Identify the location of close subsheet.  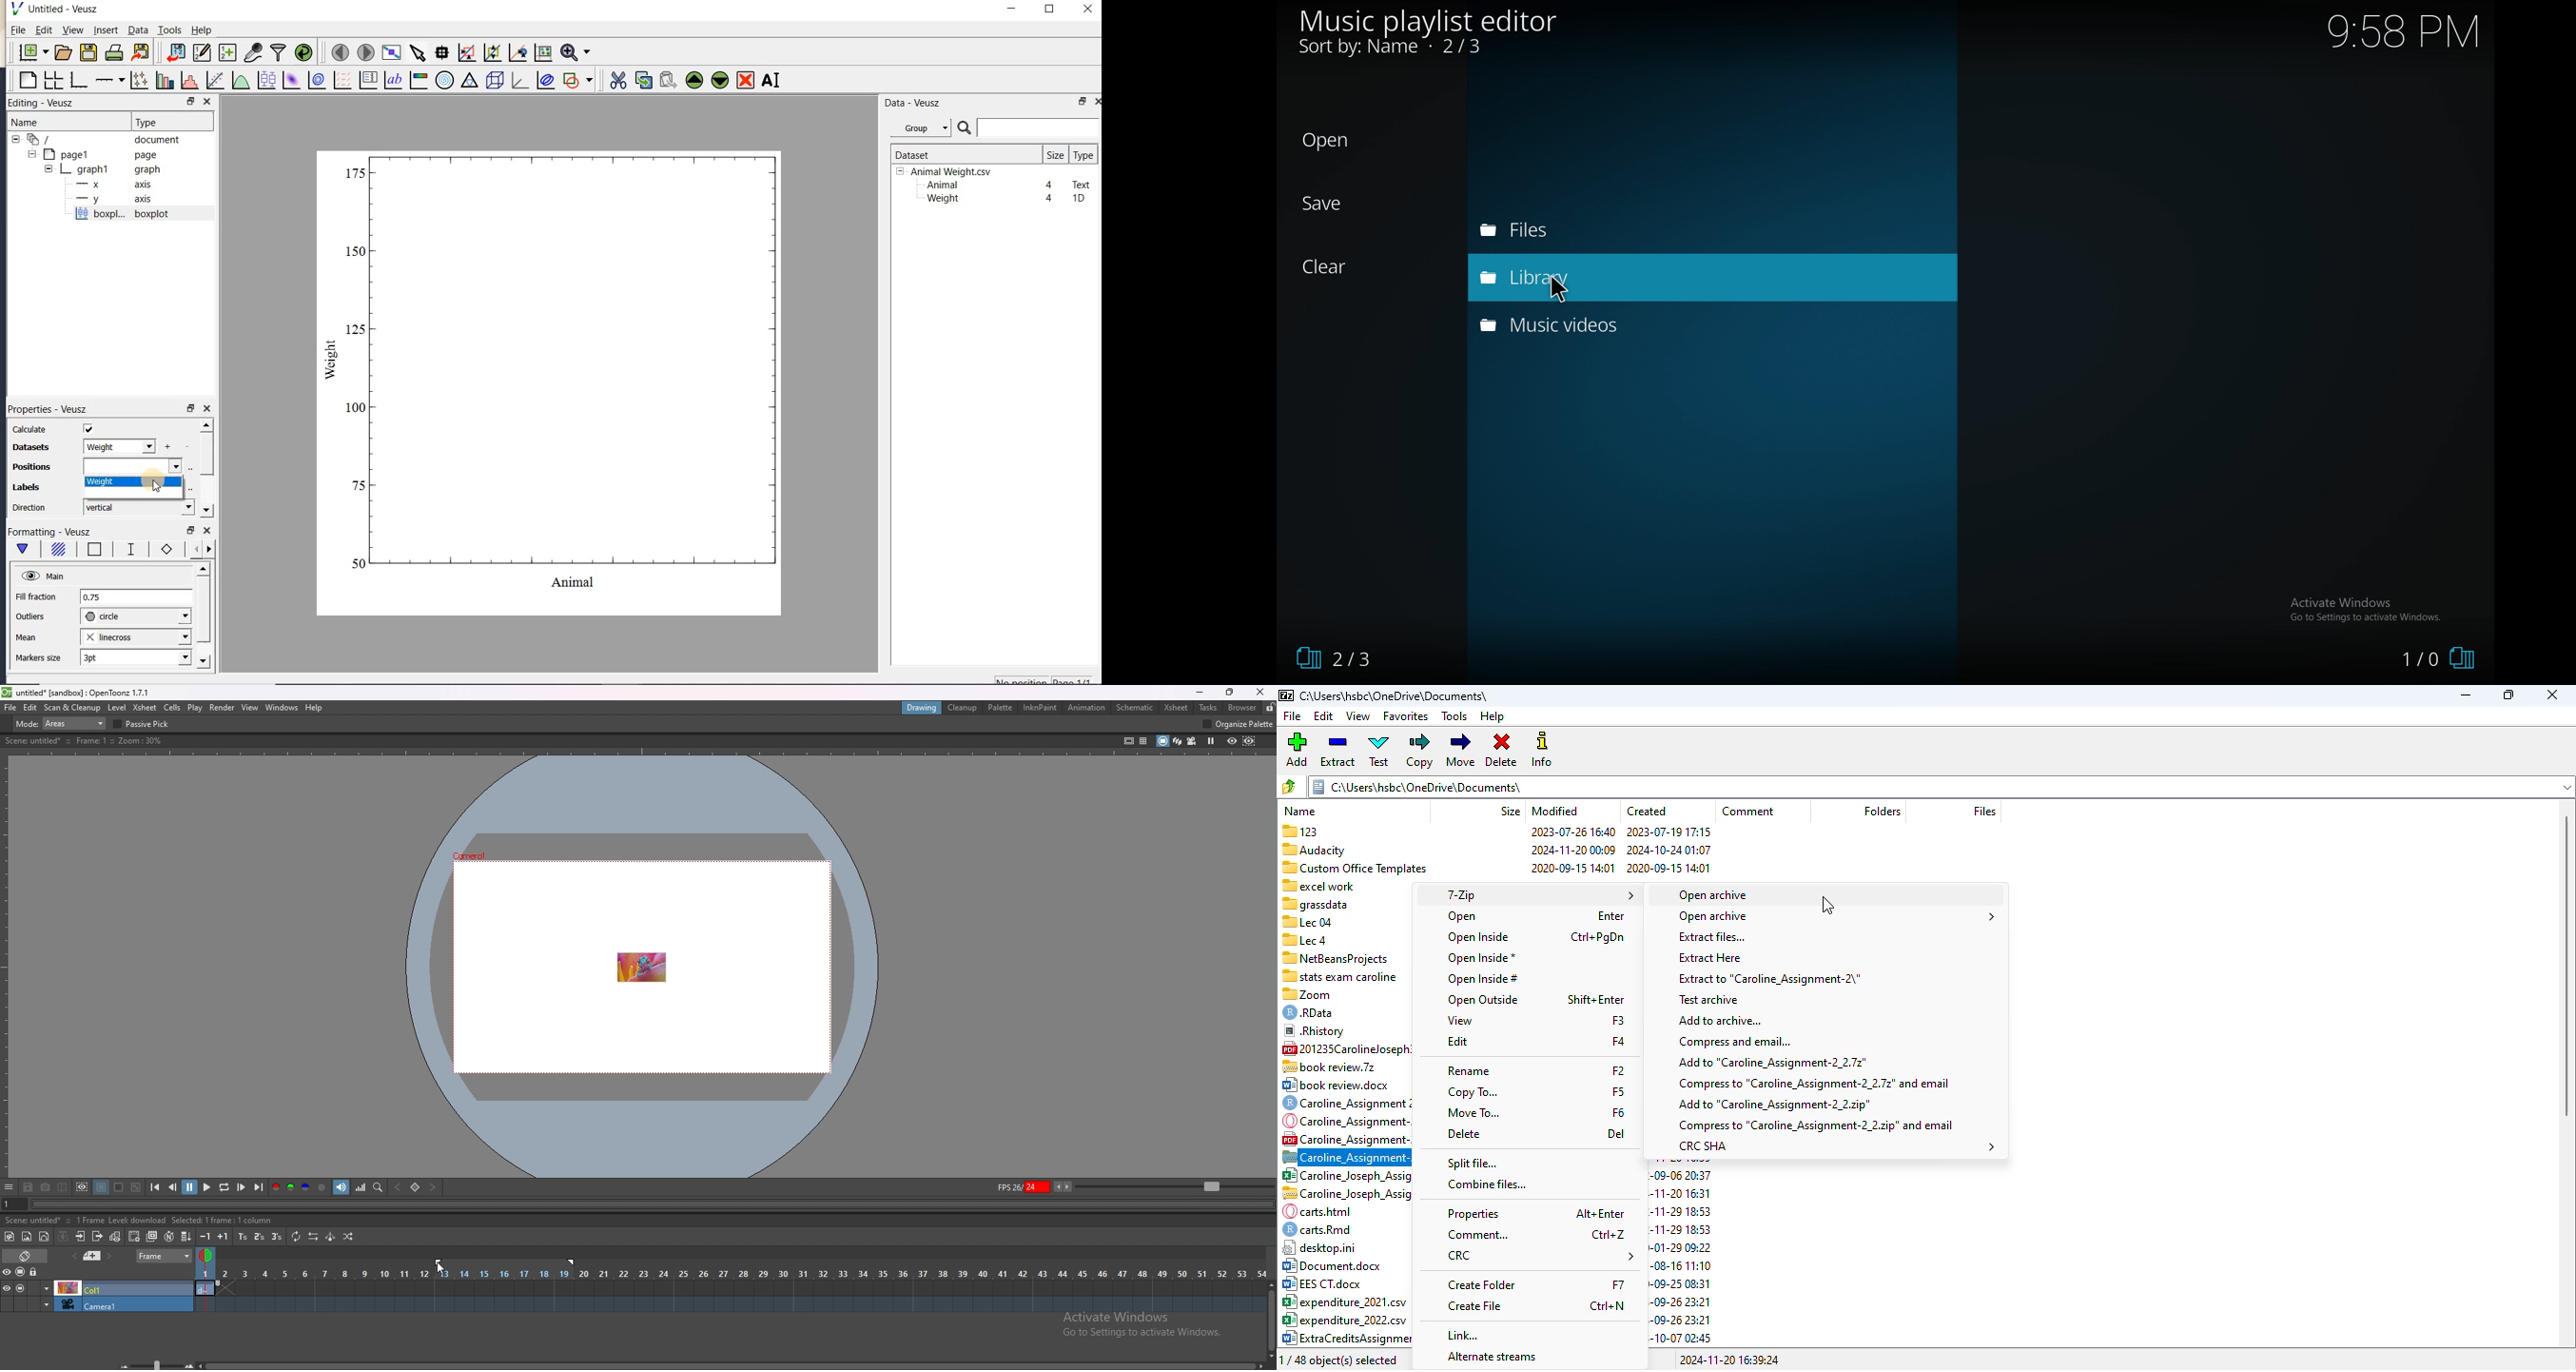
(98, 1236).